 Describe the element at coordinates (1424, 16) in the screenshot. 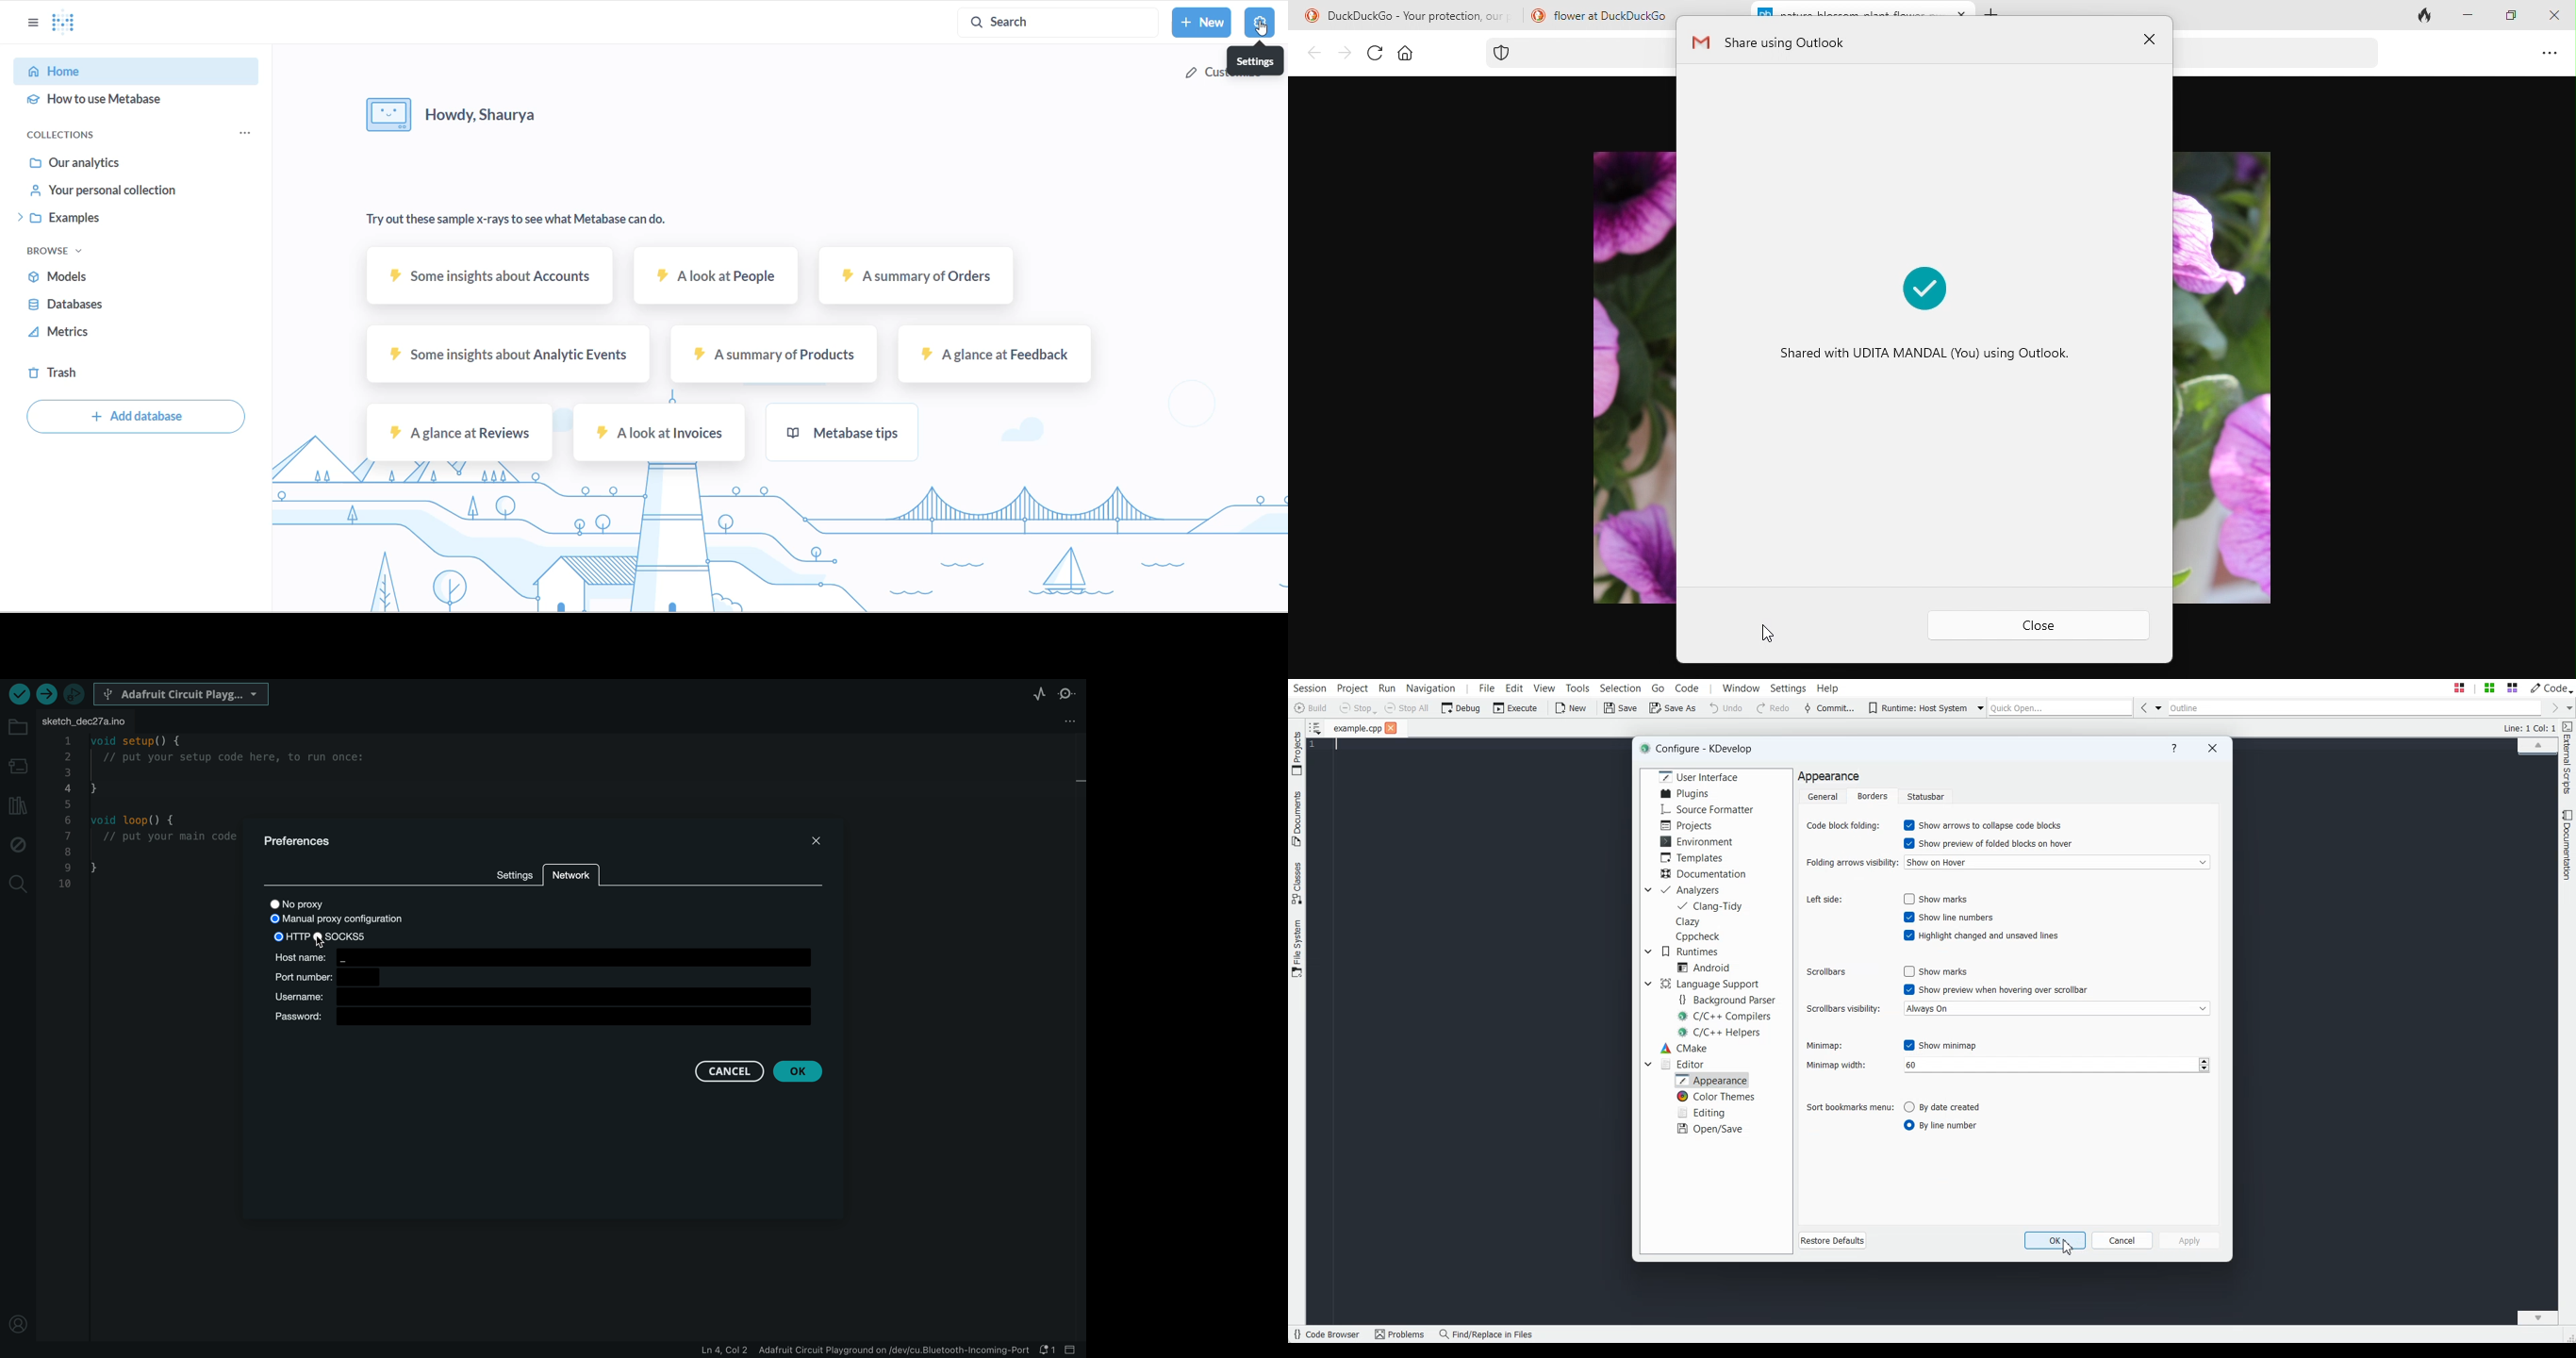

I see `DuckDuckGo - Your protection, our priority` at that location.